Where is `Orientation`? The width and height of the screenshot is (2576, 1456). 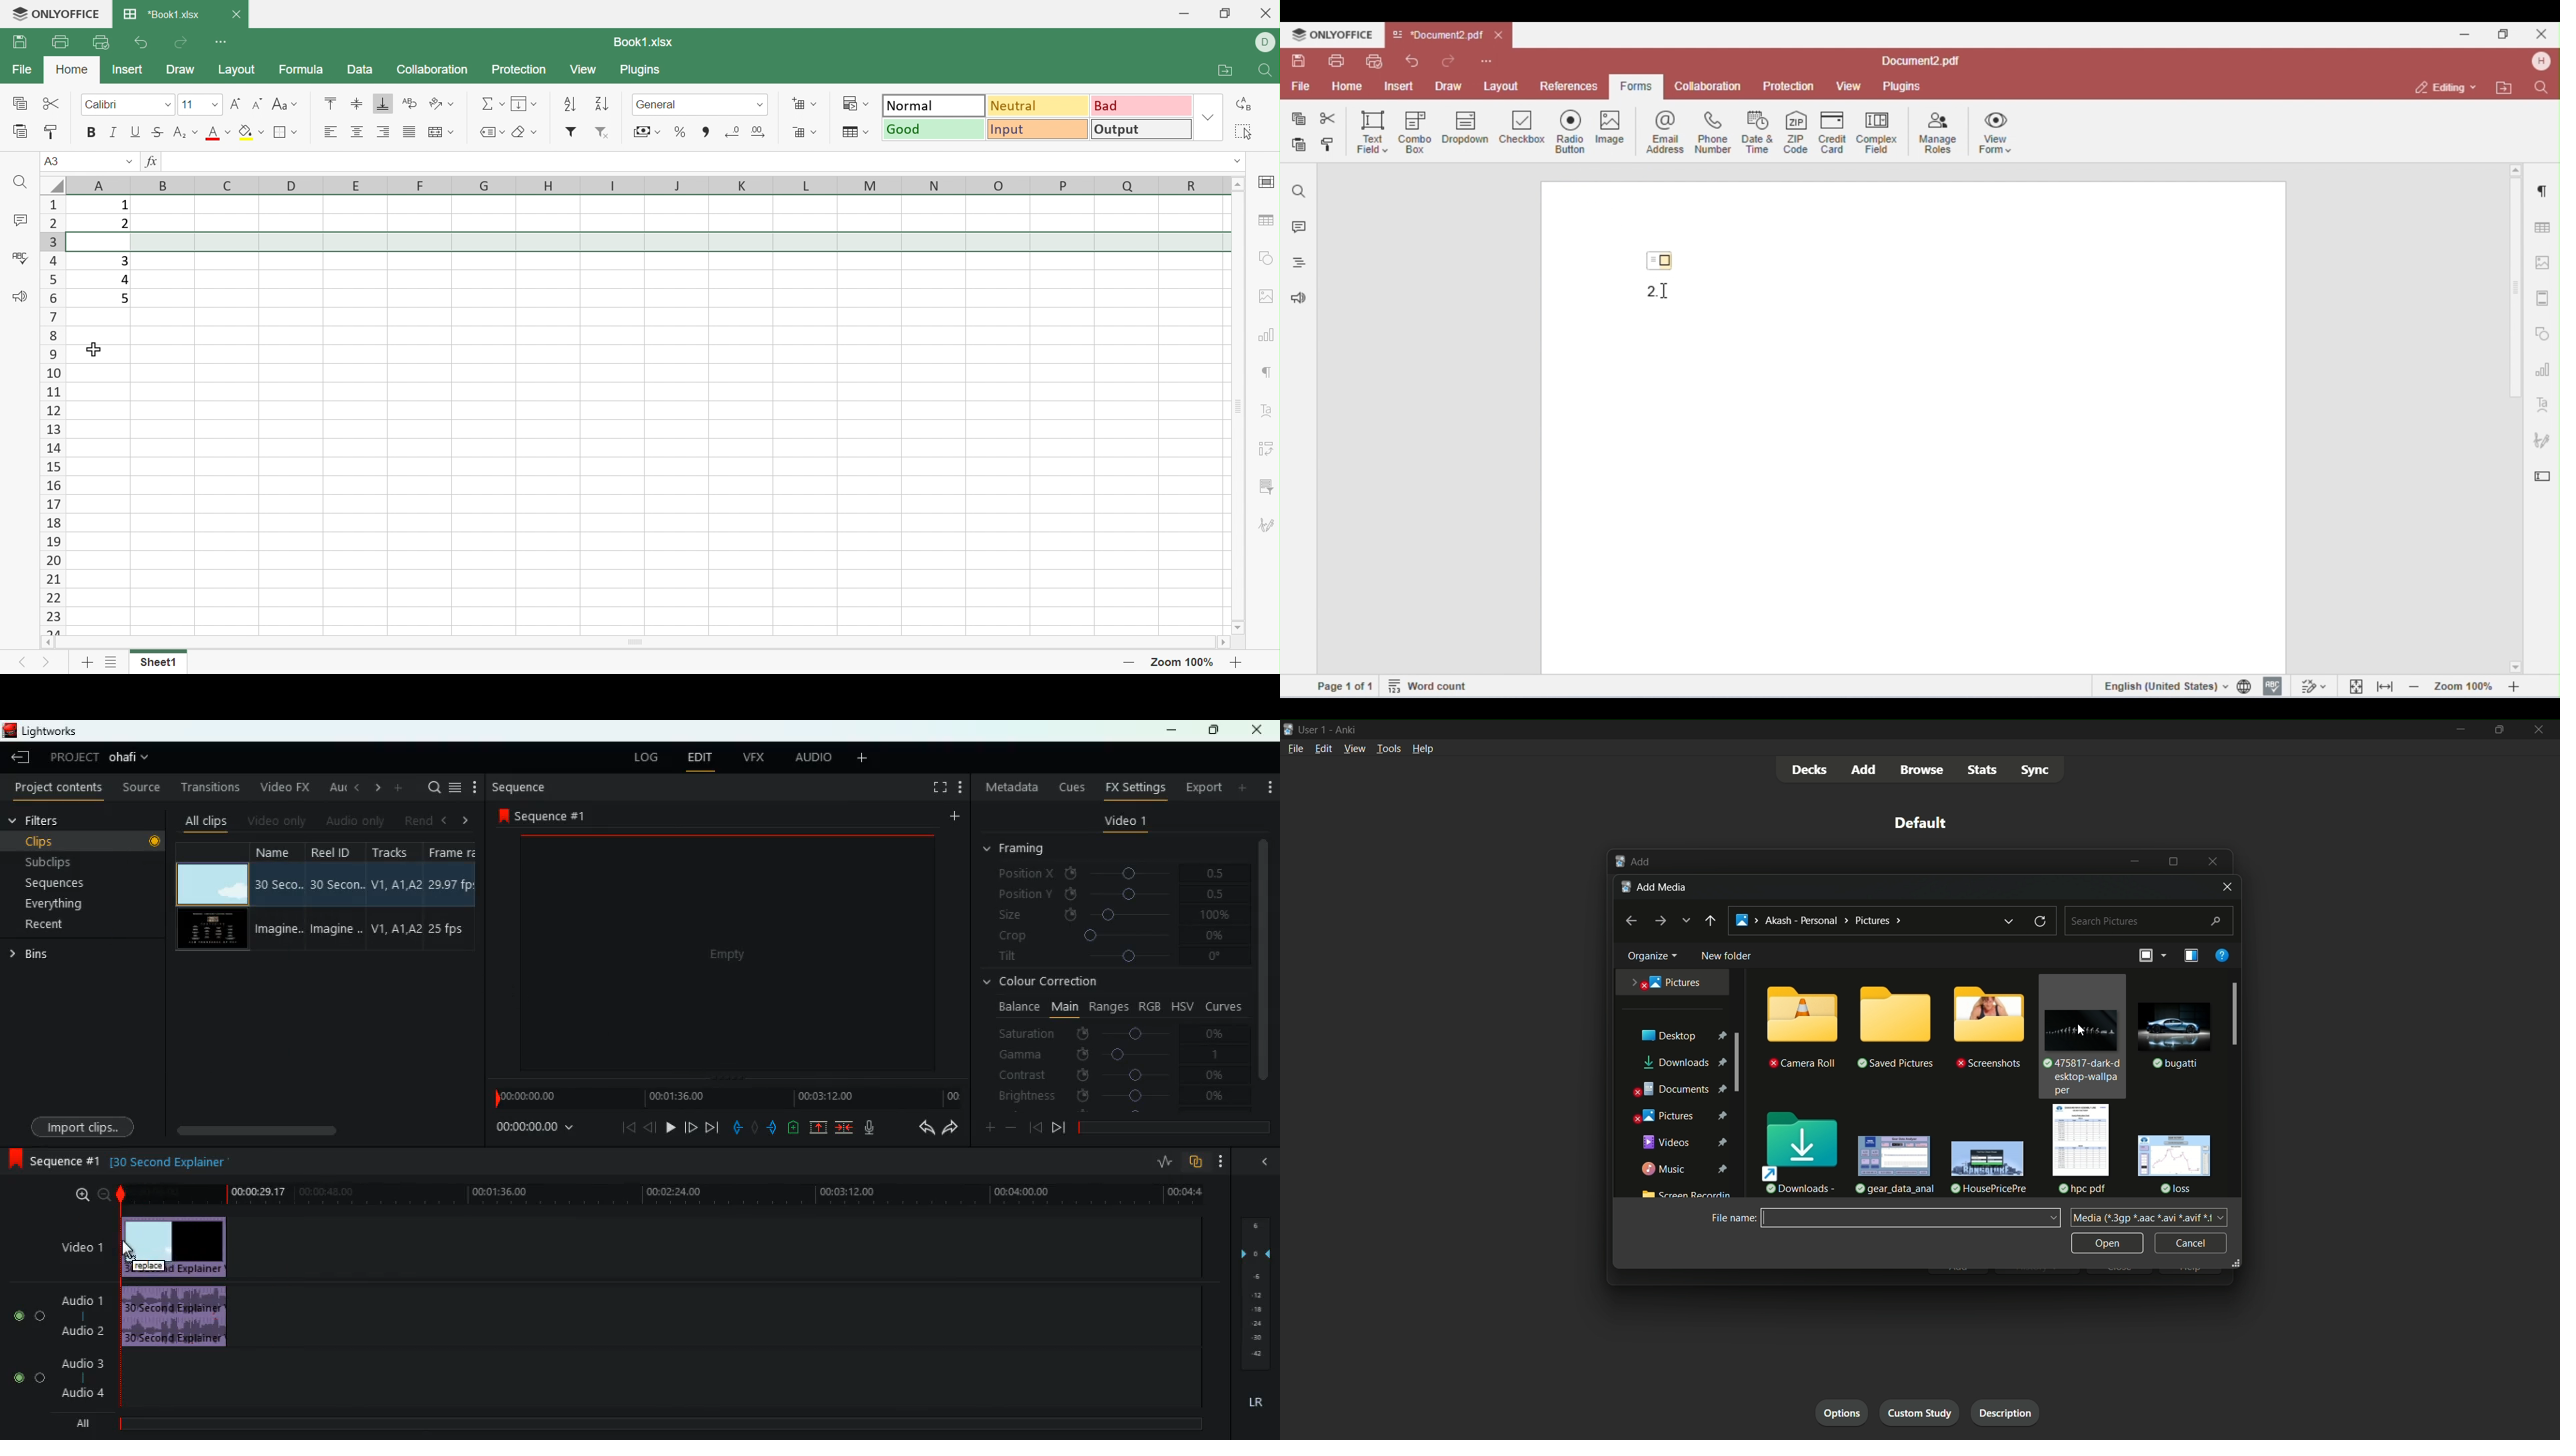 Orientation is located at coordinates (435, 102).